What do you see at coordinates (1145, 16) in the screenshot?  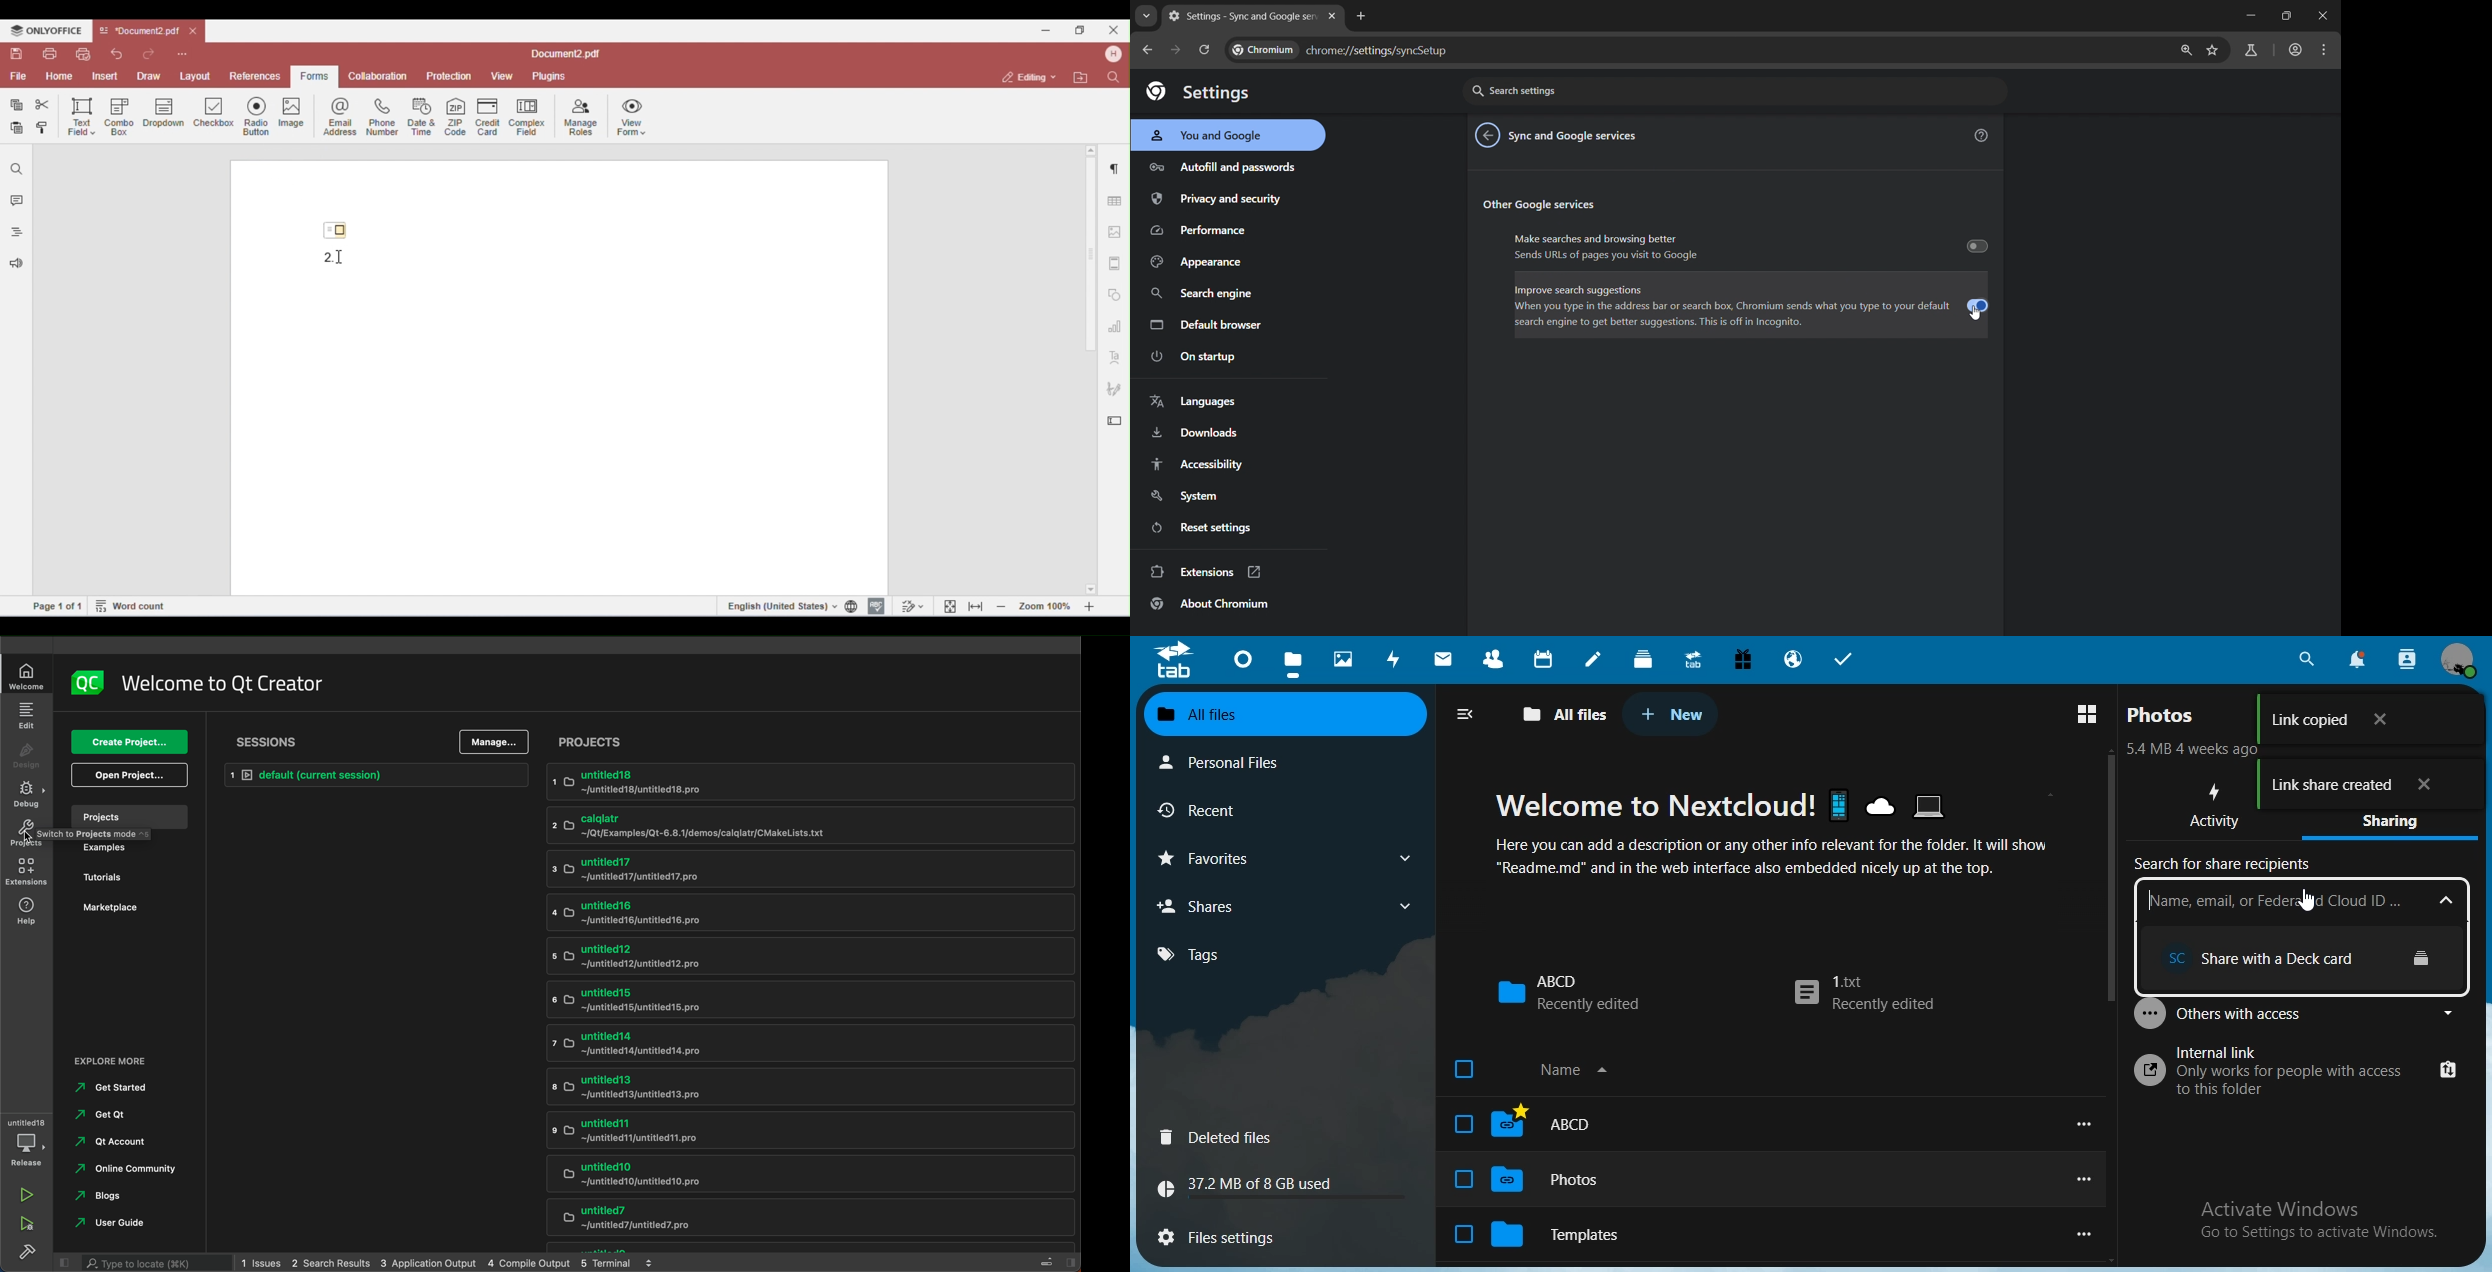 I see `search tabs` at bounding box center [1145, 16].